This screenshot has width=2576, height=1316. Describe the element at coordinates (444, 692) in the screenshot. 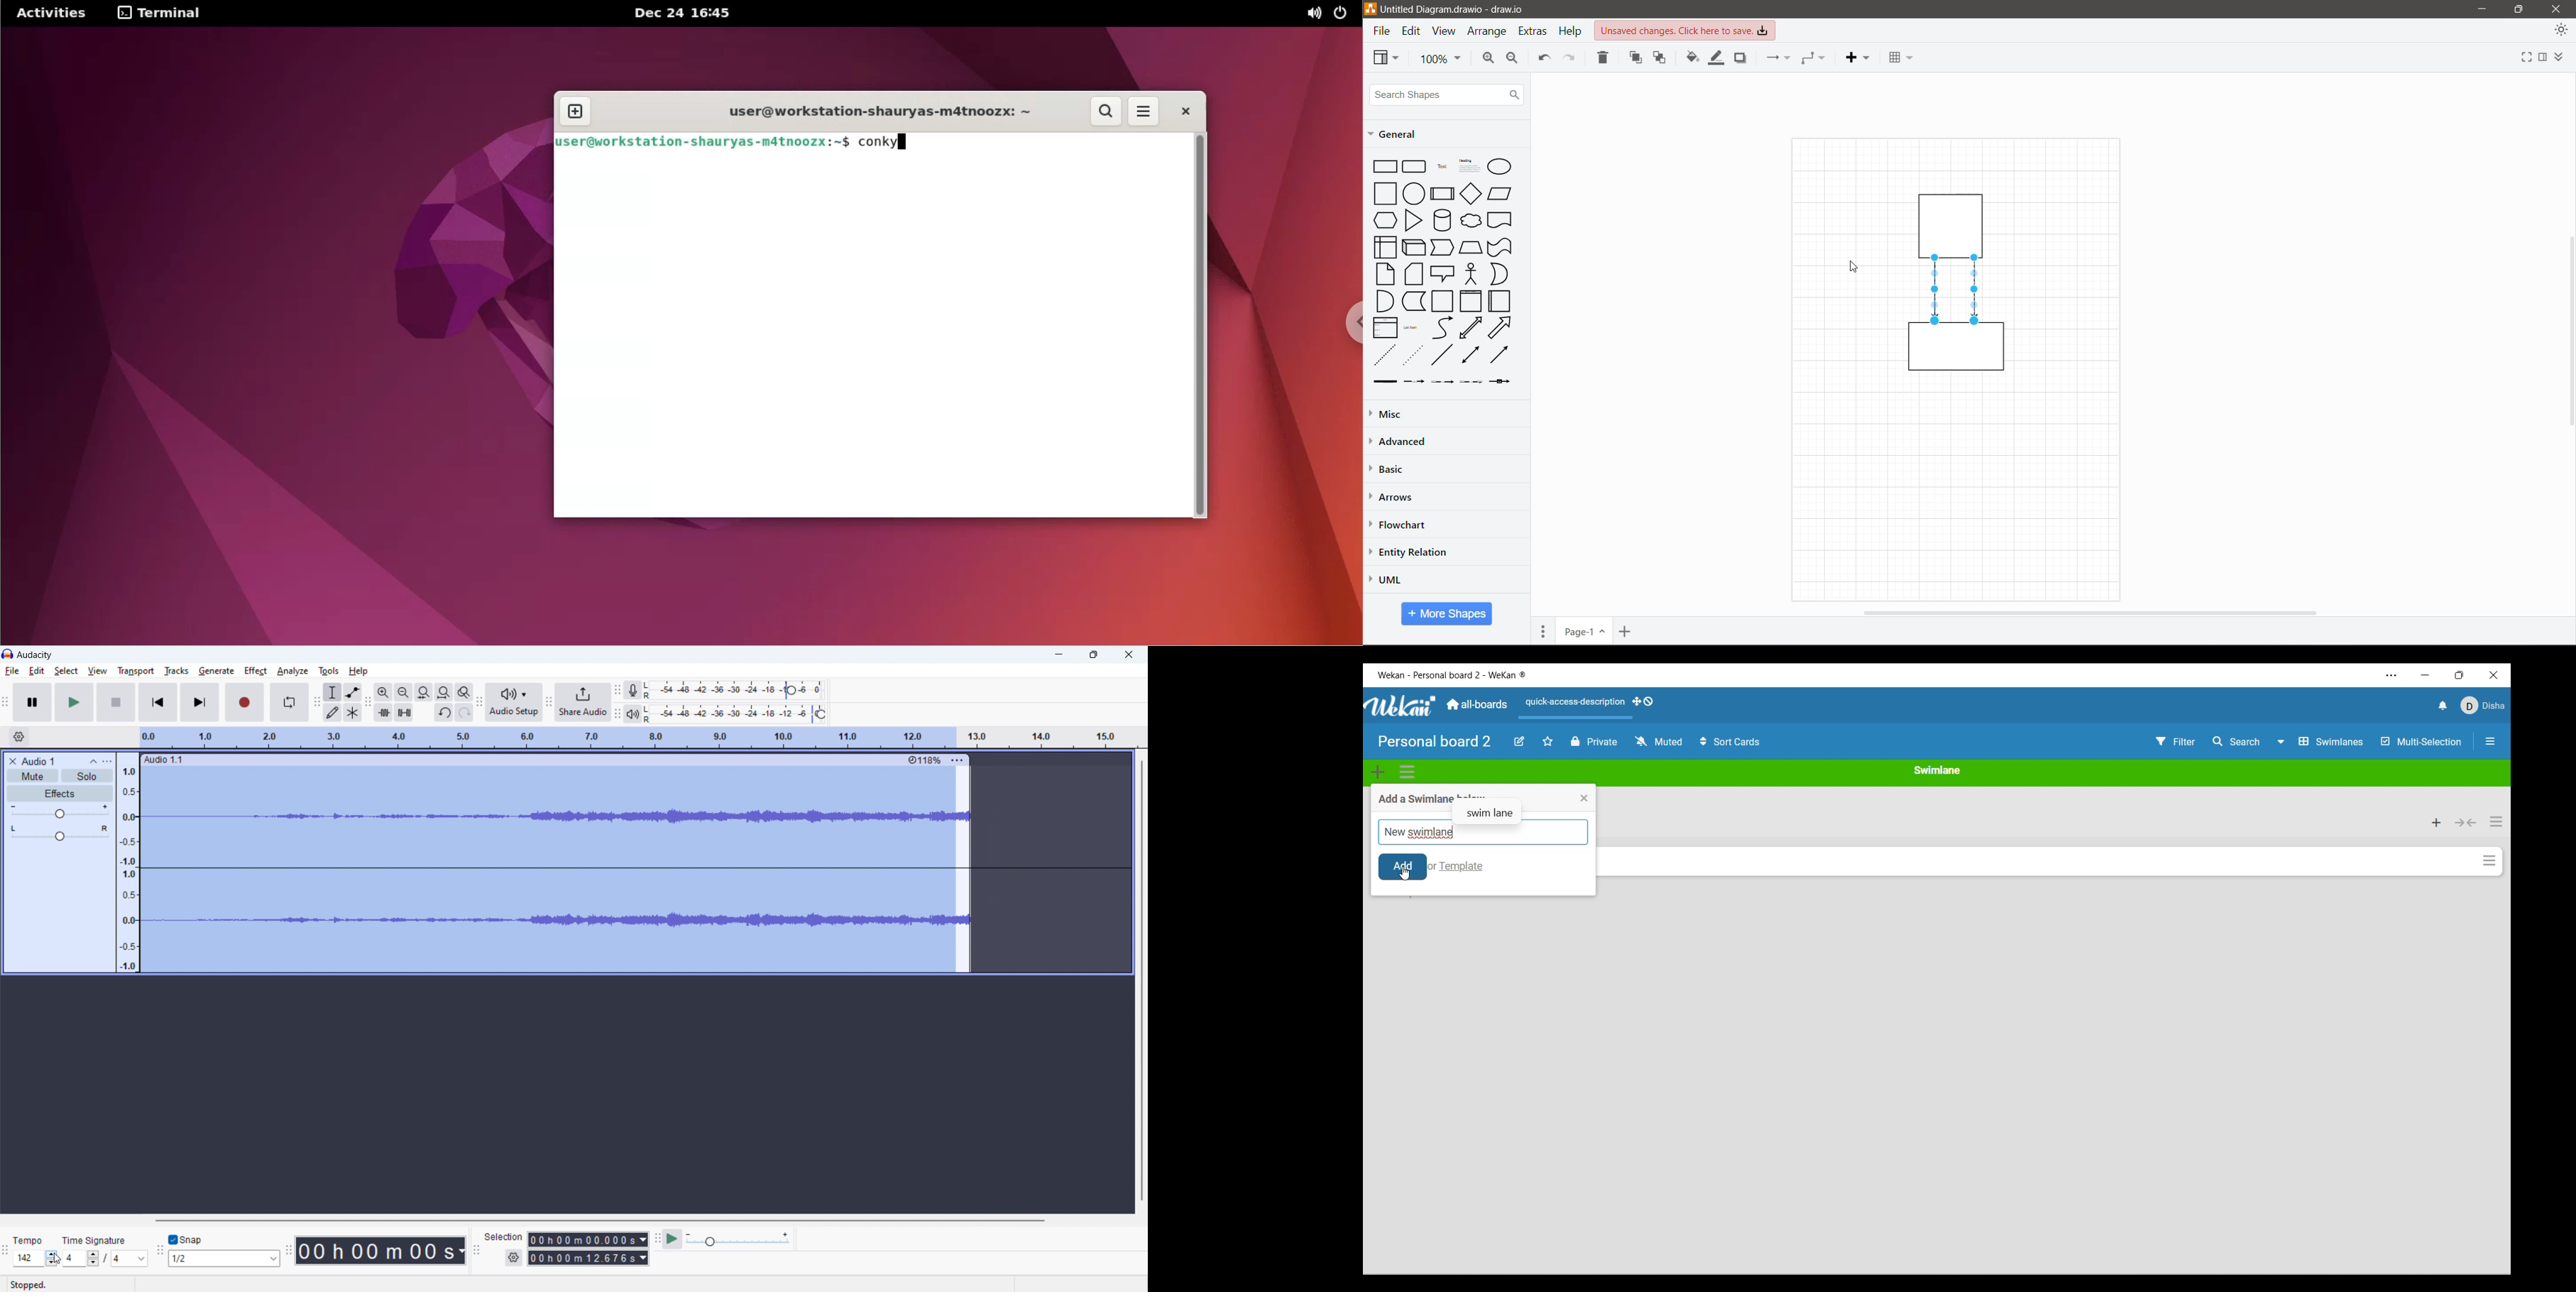

I see `fit project to width` at that location.